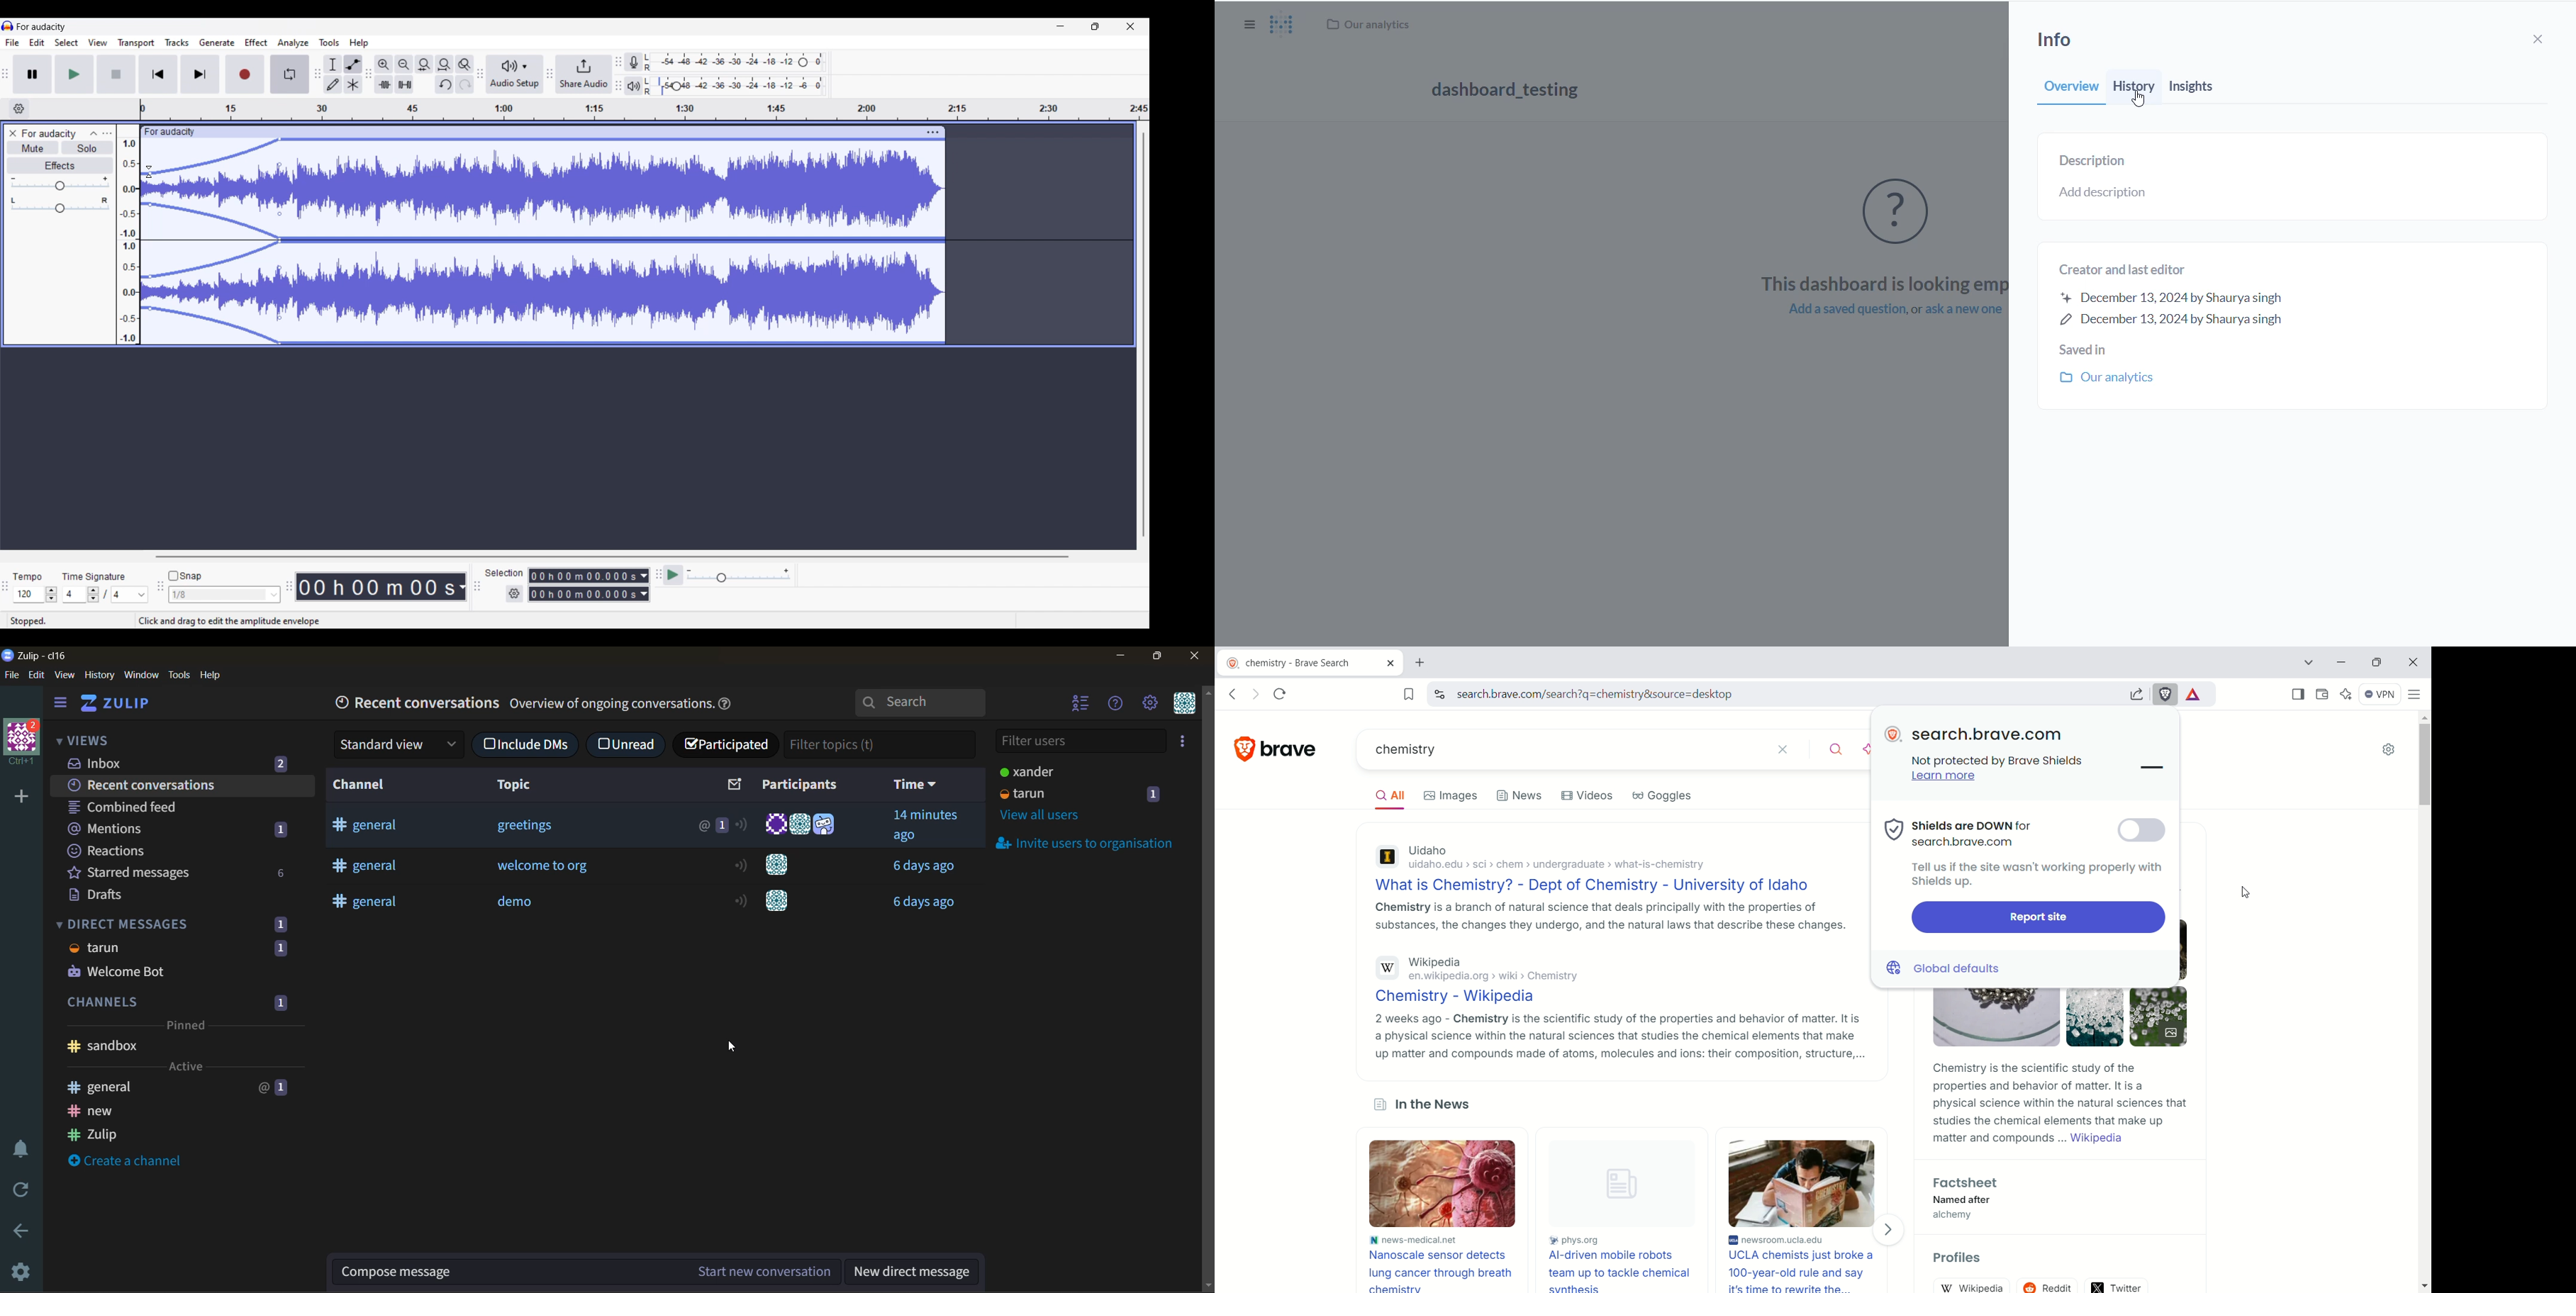  Describe the element at coordinates (917, 783) in the screenshot. I see `time` at that location.